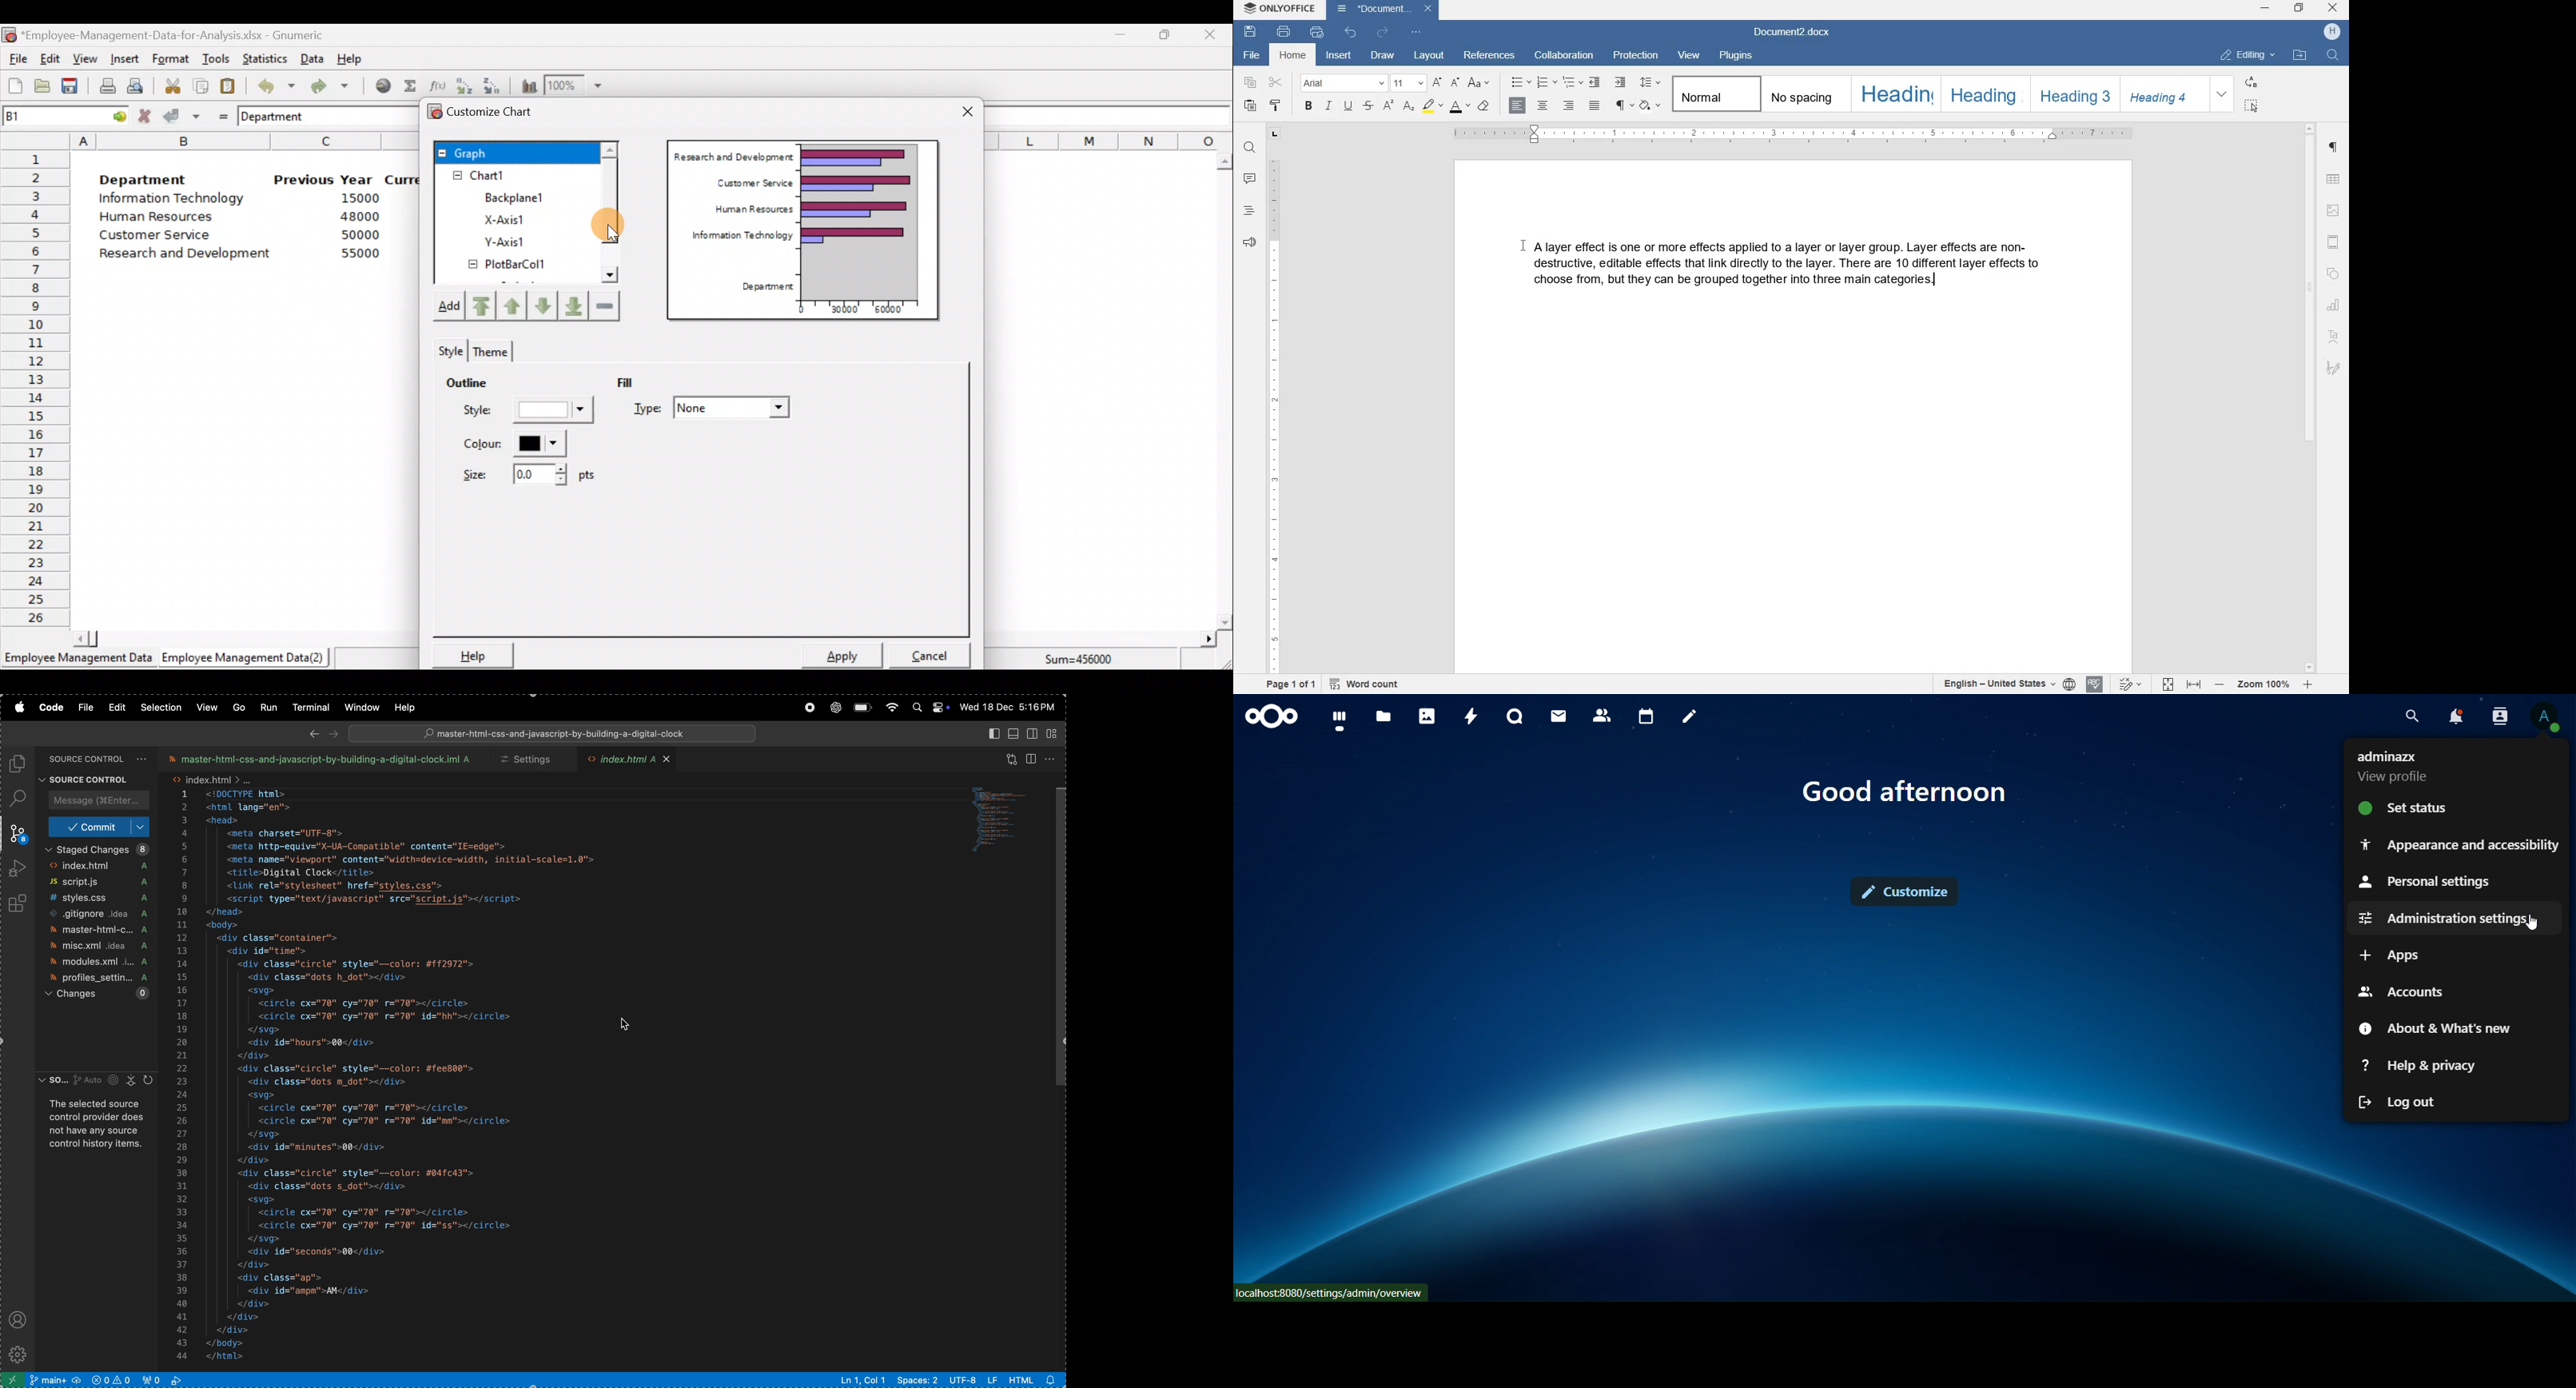 The image size is (2576, 1400). Describe the element at coordinates (2075, 94) in the screenshot. I see `heading 3` at that location.